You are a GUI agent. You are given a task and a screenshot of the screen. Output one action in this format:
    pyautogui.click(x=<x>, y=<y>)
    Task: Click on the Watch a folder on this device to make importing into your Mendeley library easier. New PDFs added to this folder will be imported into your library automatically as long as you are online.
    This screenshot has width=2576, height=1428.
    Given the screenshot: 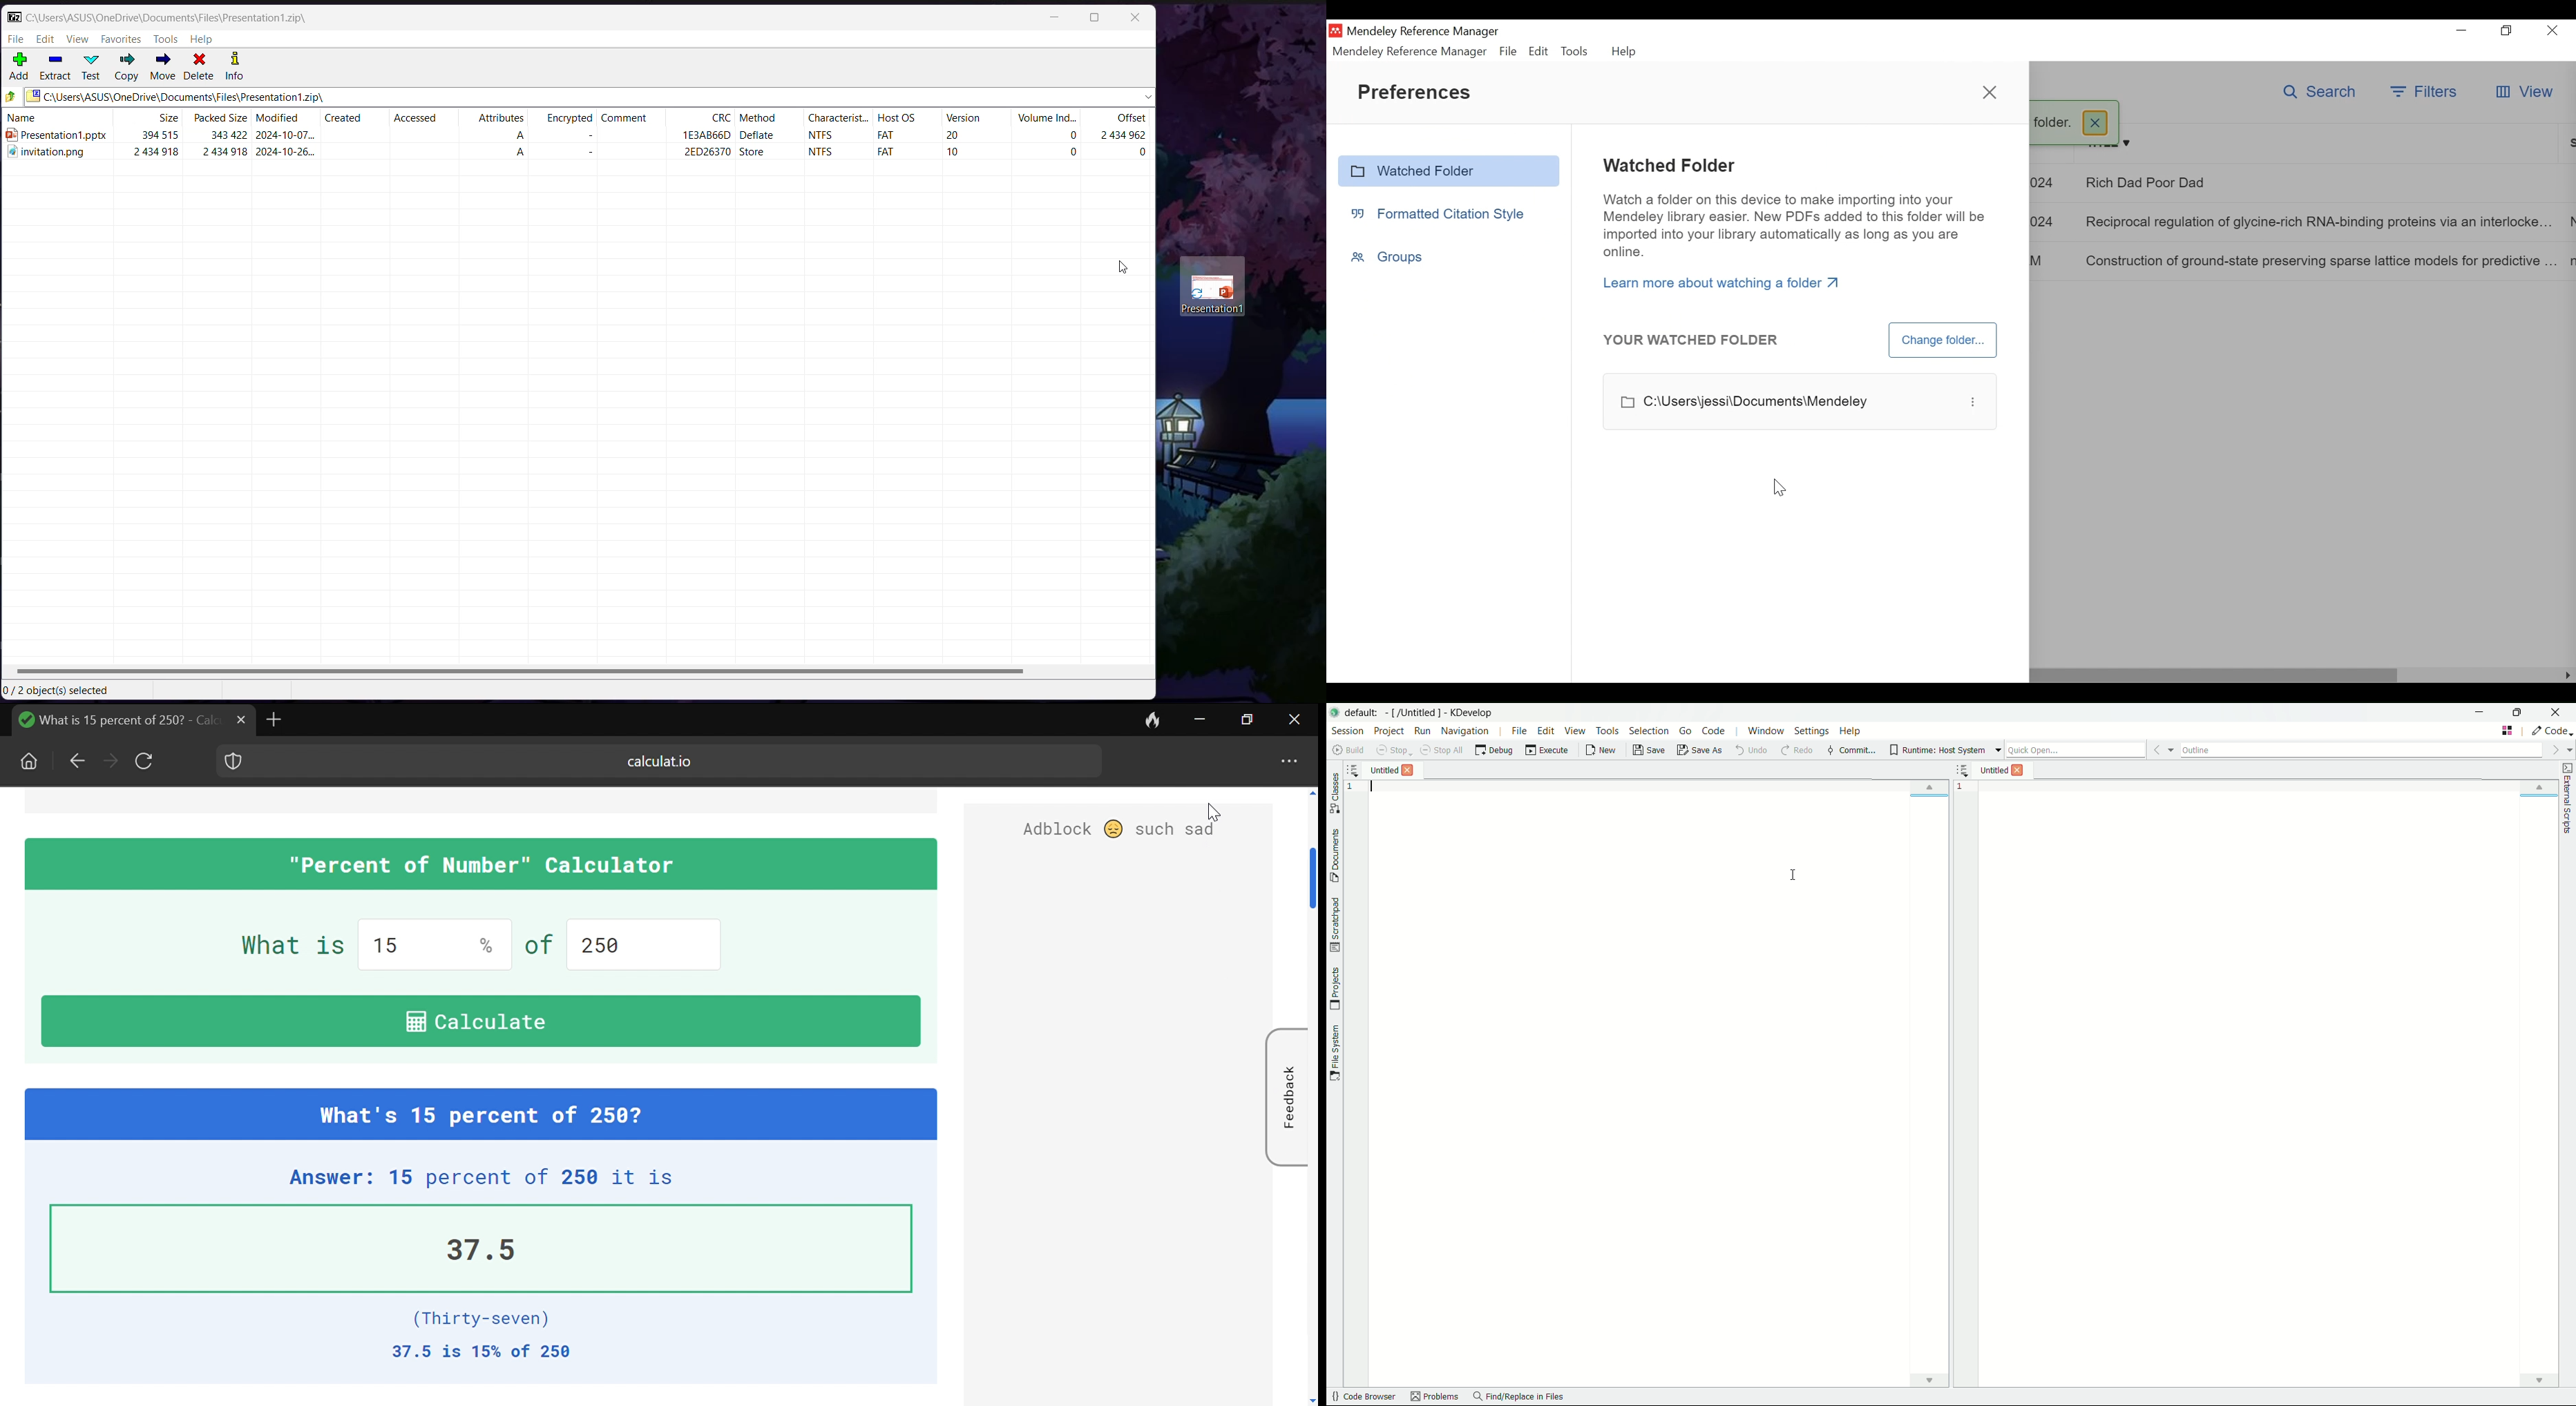 What is the action you would take?
    pyautogui.click(x=1793, y=227)
    